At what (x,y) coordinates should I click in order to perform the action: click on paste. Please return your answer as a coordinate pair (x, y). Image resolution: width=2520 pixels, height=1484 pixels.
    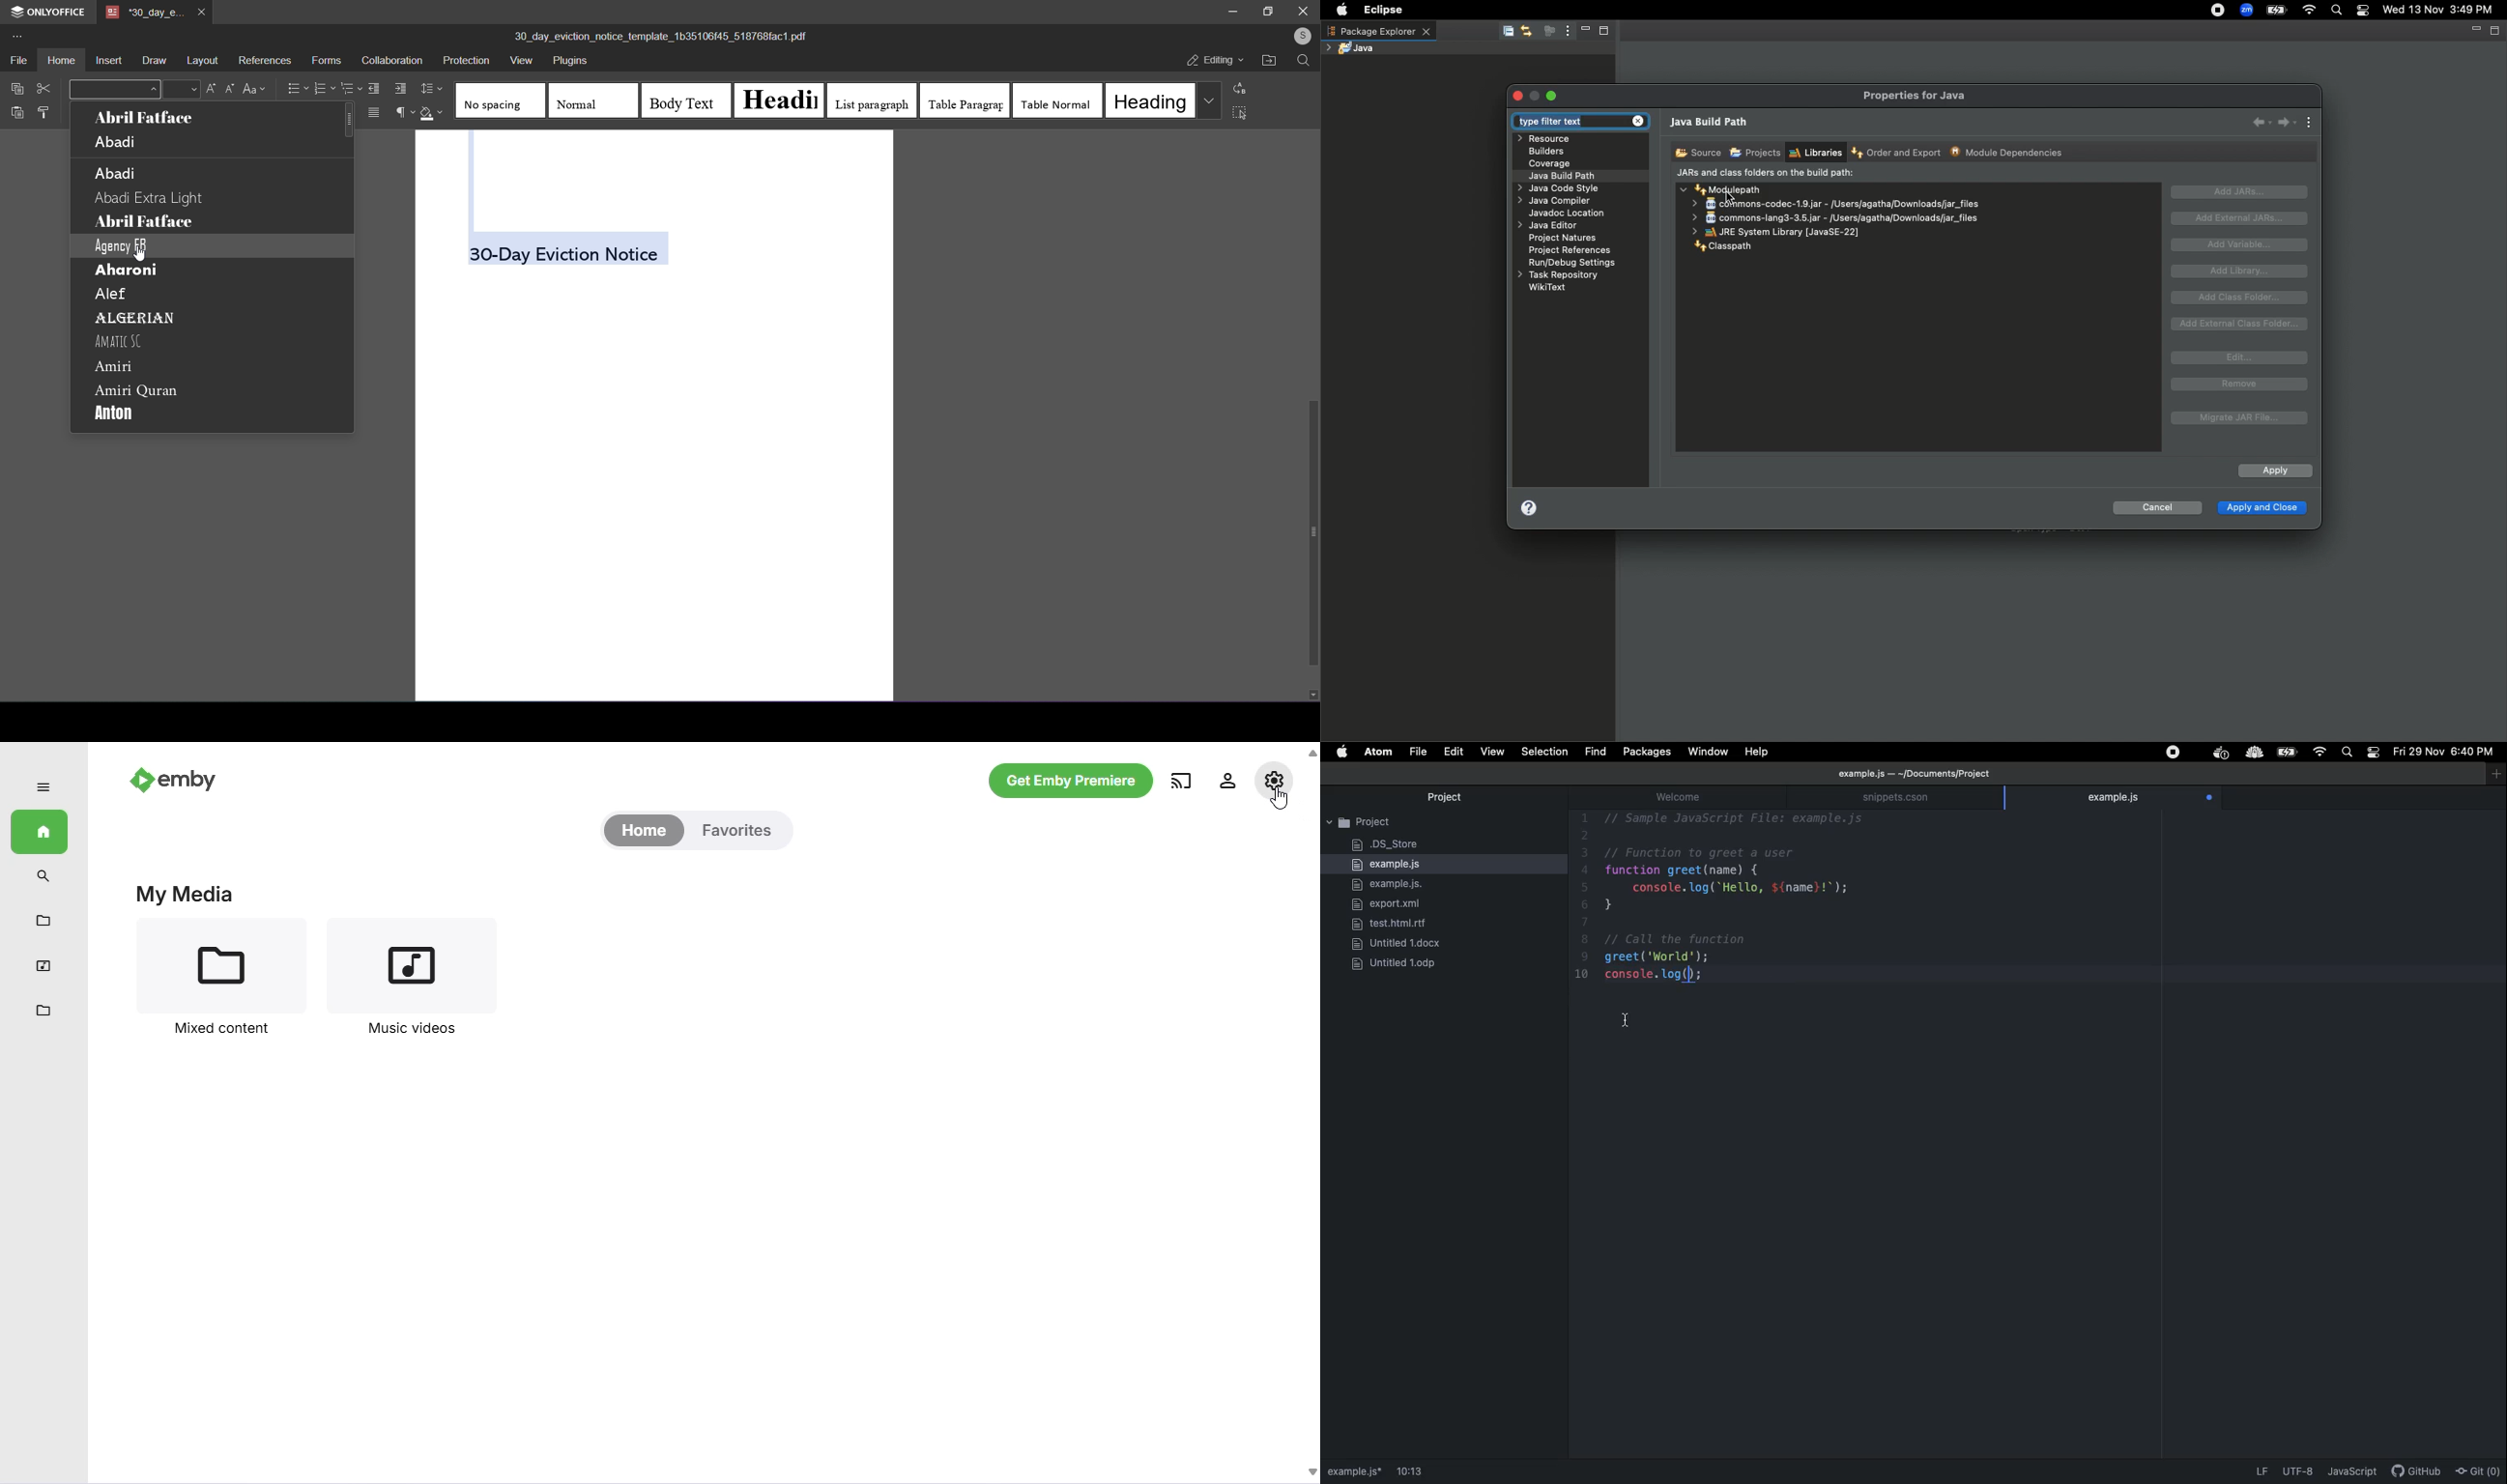
    Looking at the image, I should click on (17, 111).